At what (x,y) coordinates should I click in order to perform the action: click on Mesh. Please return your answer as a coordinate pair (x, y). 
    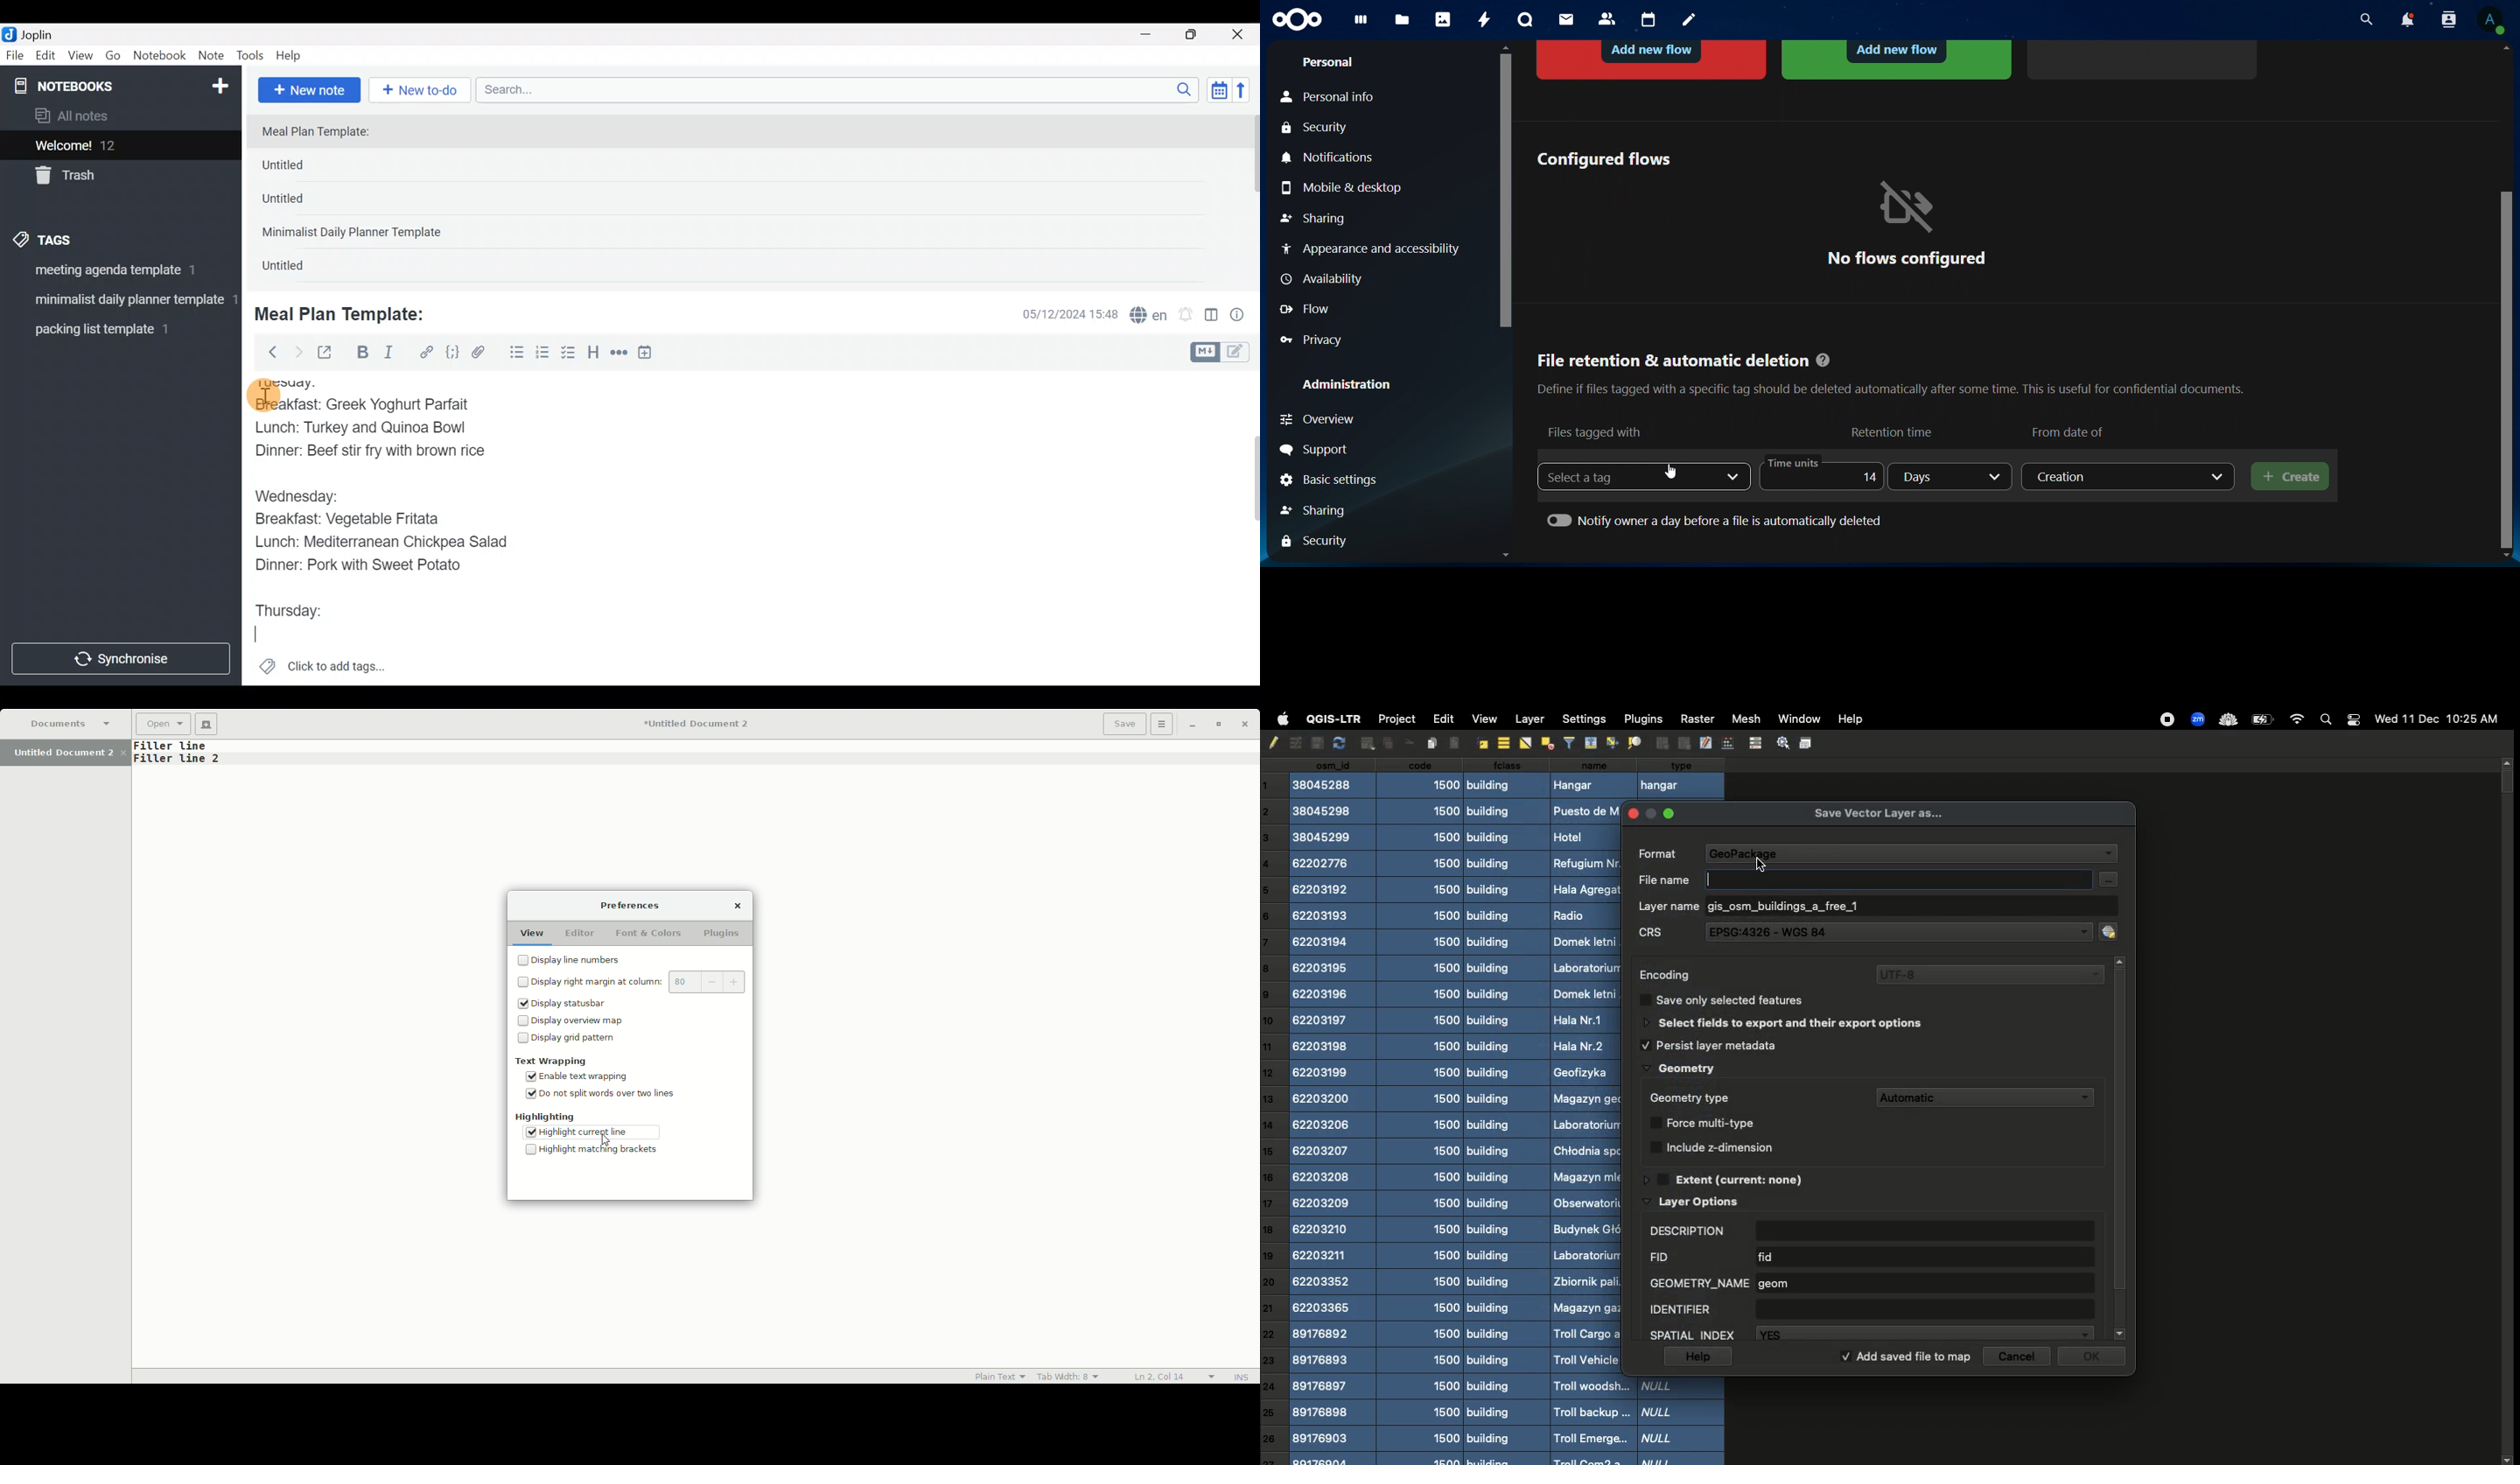
    Looking at the image, I should click on (1743, 718).